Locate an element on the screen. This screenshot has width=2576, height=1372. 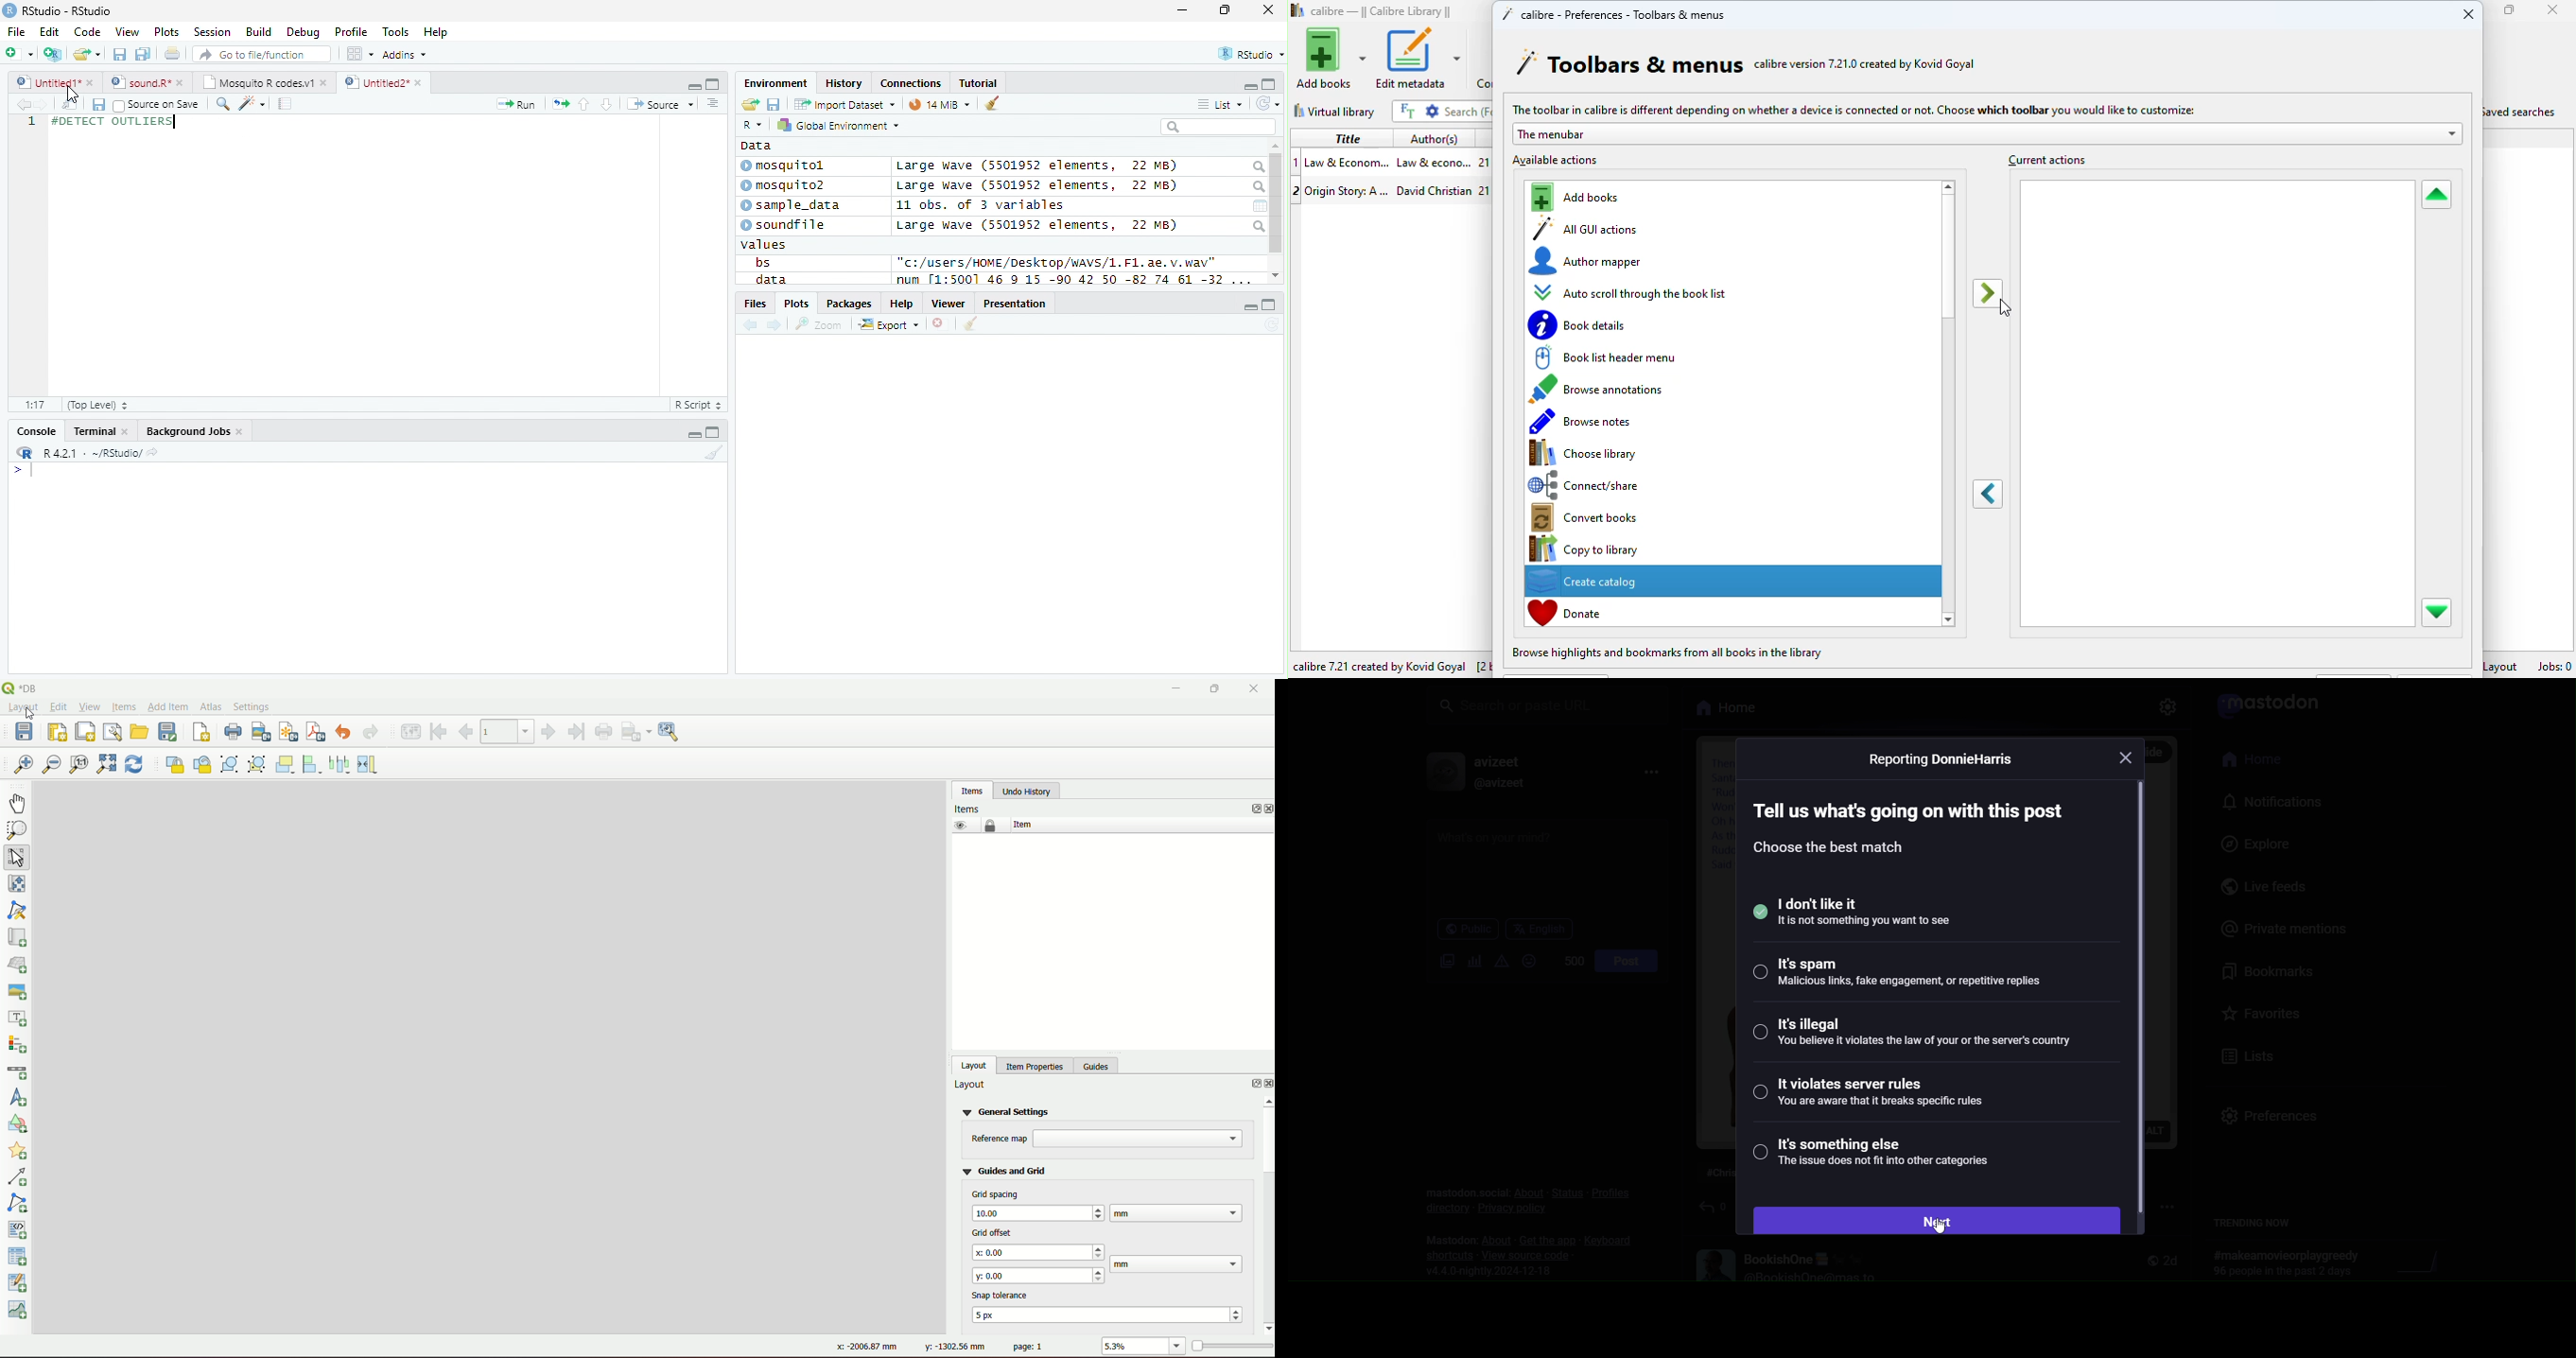
typing cursor is located at coordinates (23, 471).